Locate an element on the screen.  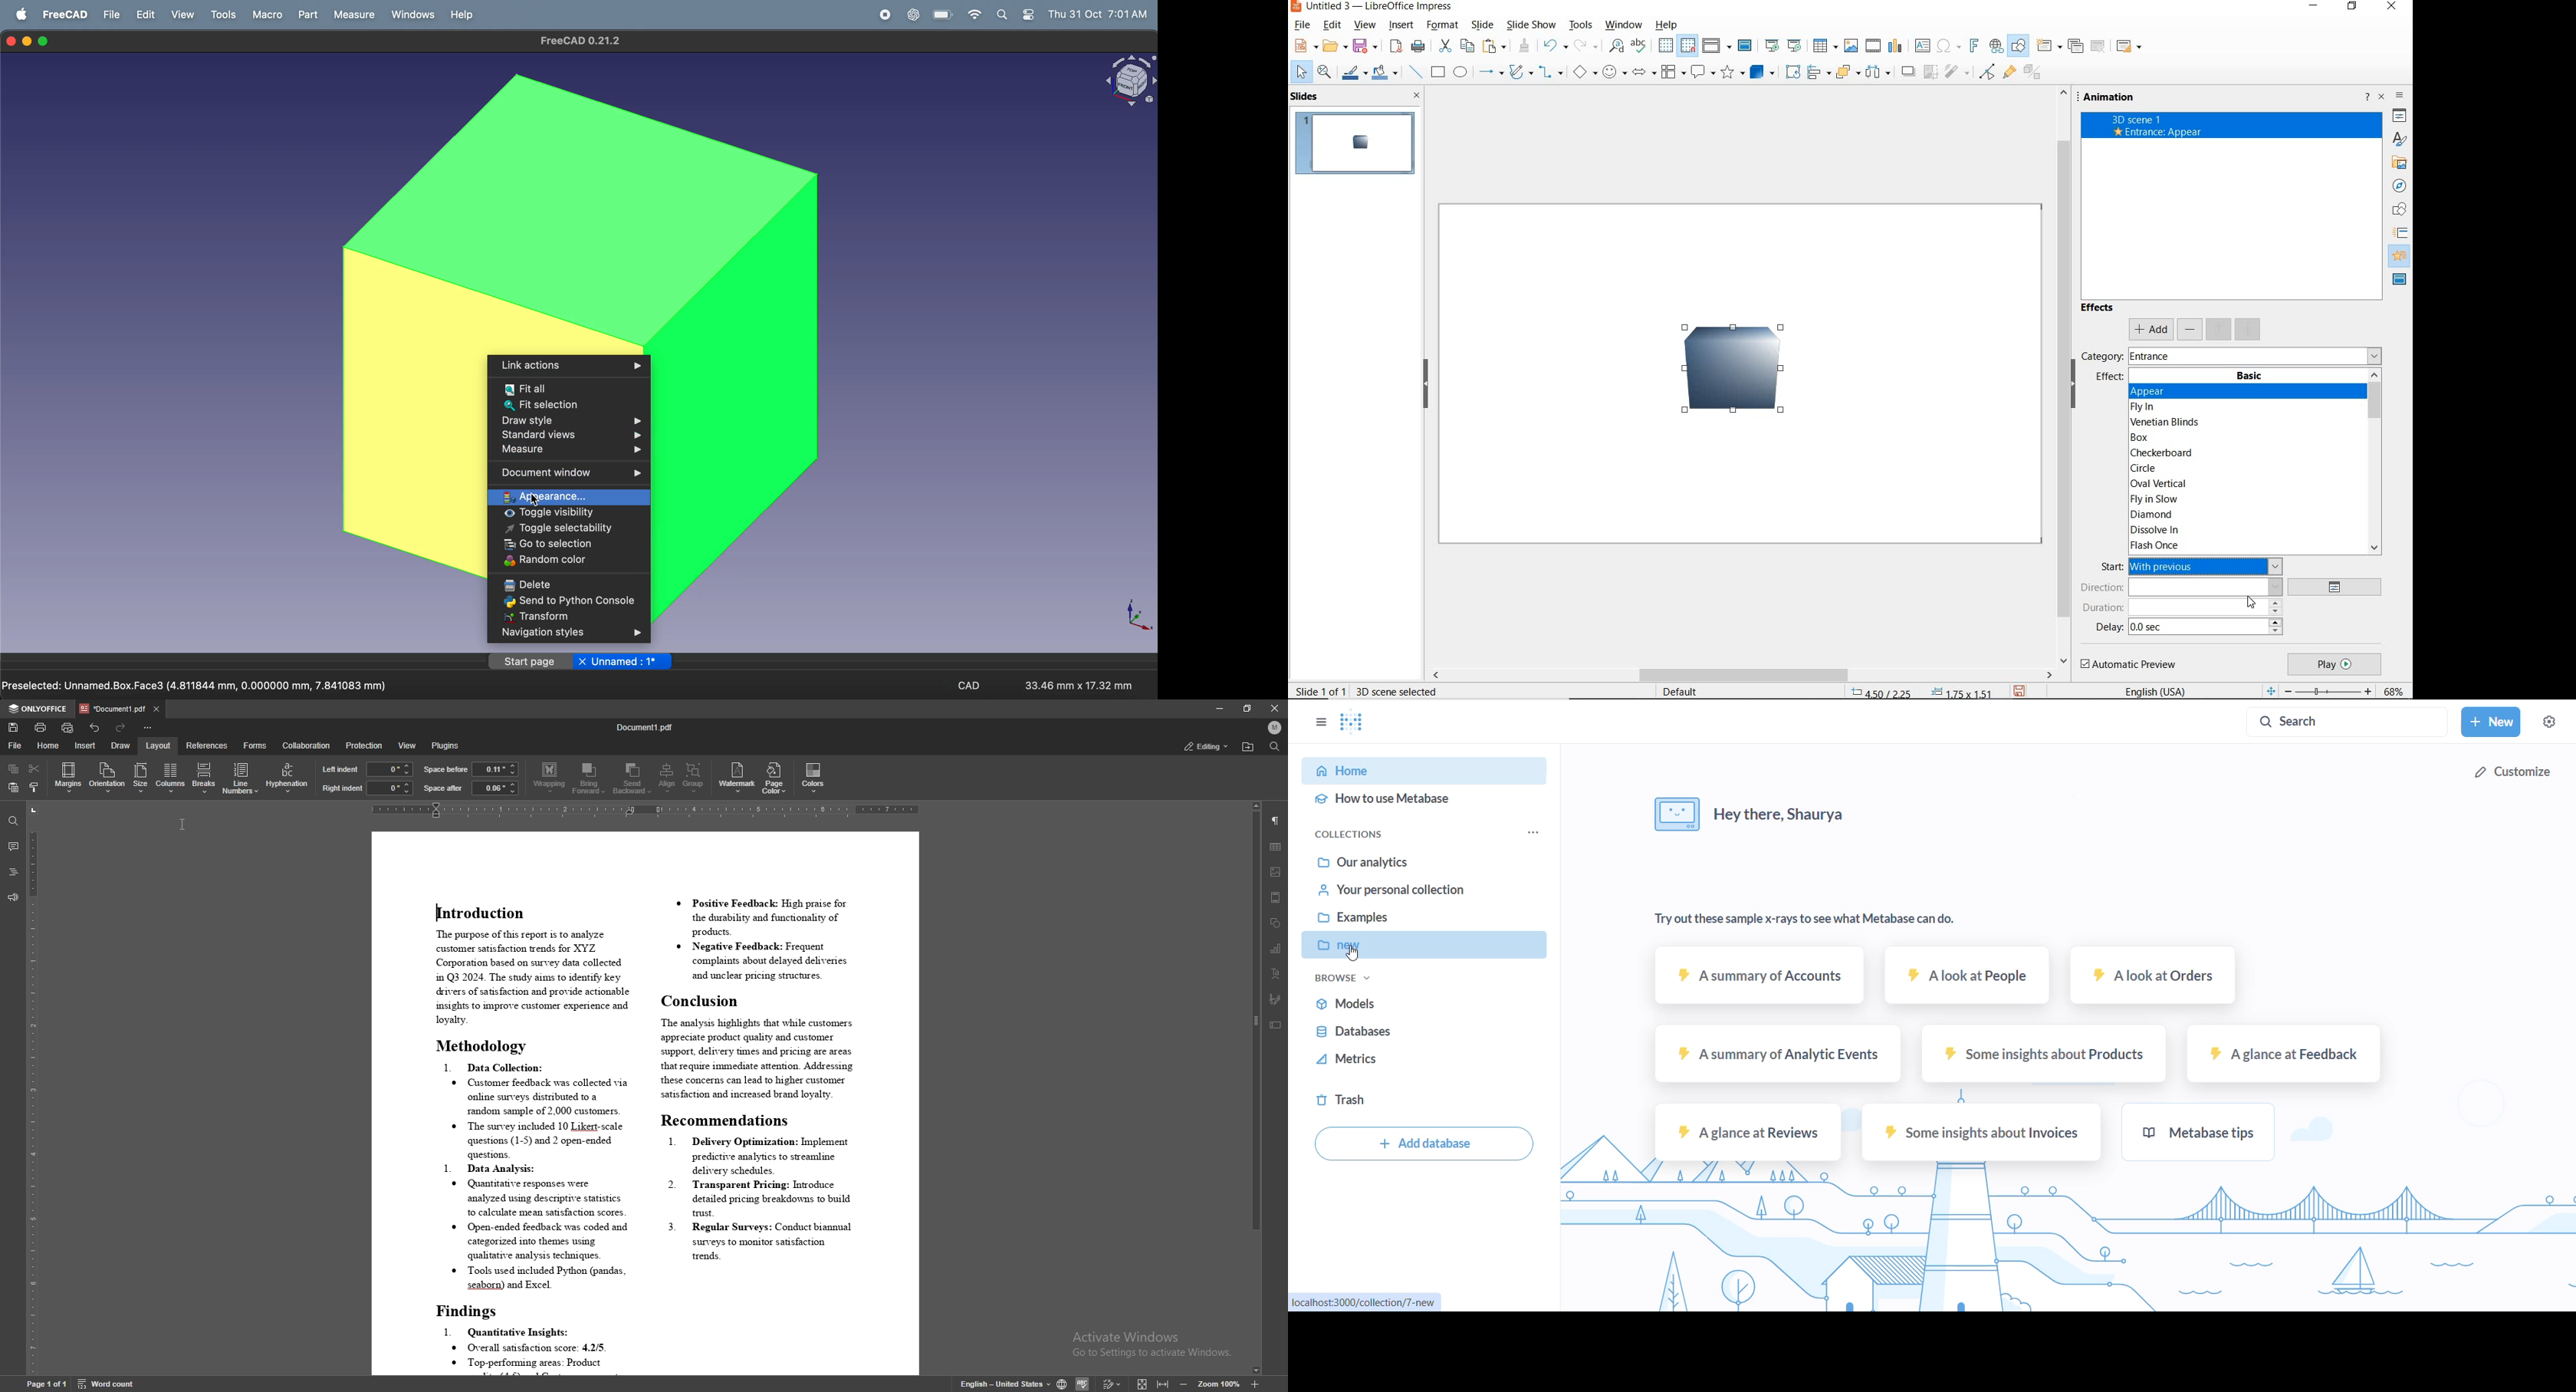
draw style is located at coordinates (567, 421).